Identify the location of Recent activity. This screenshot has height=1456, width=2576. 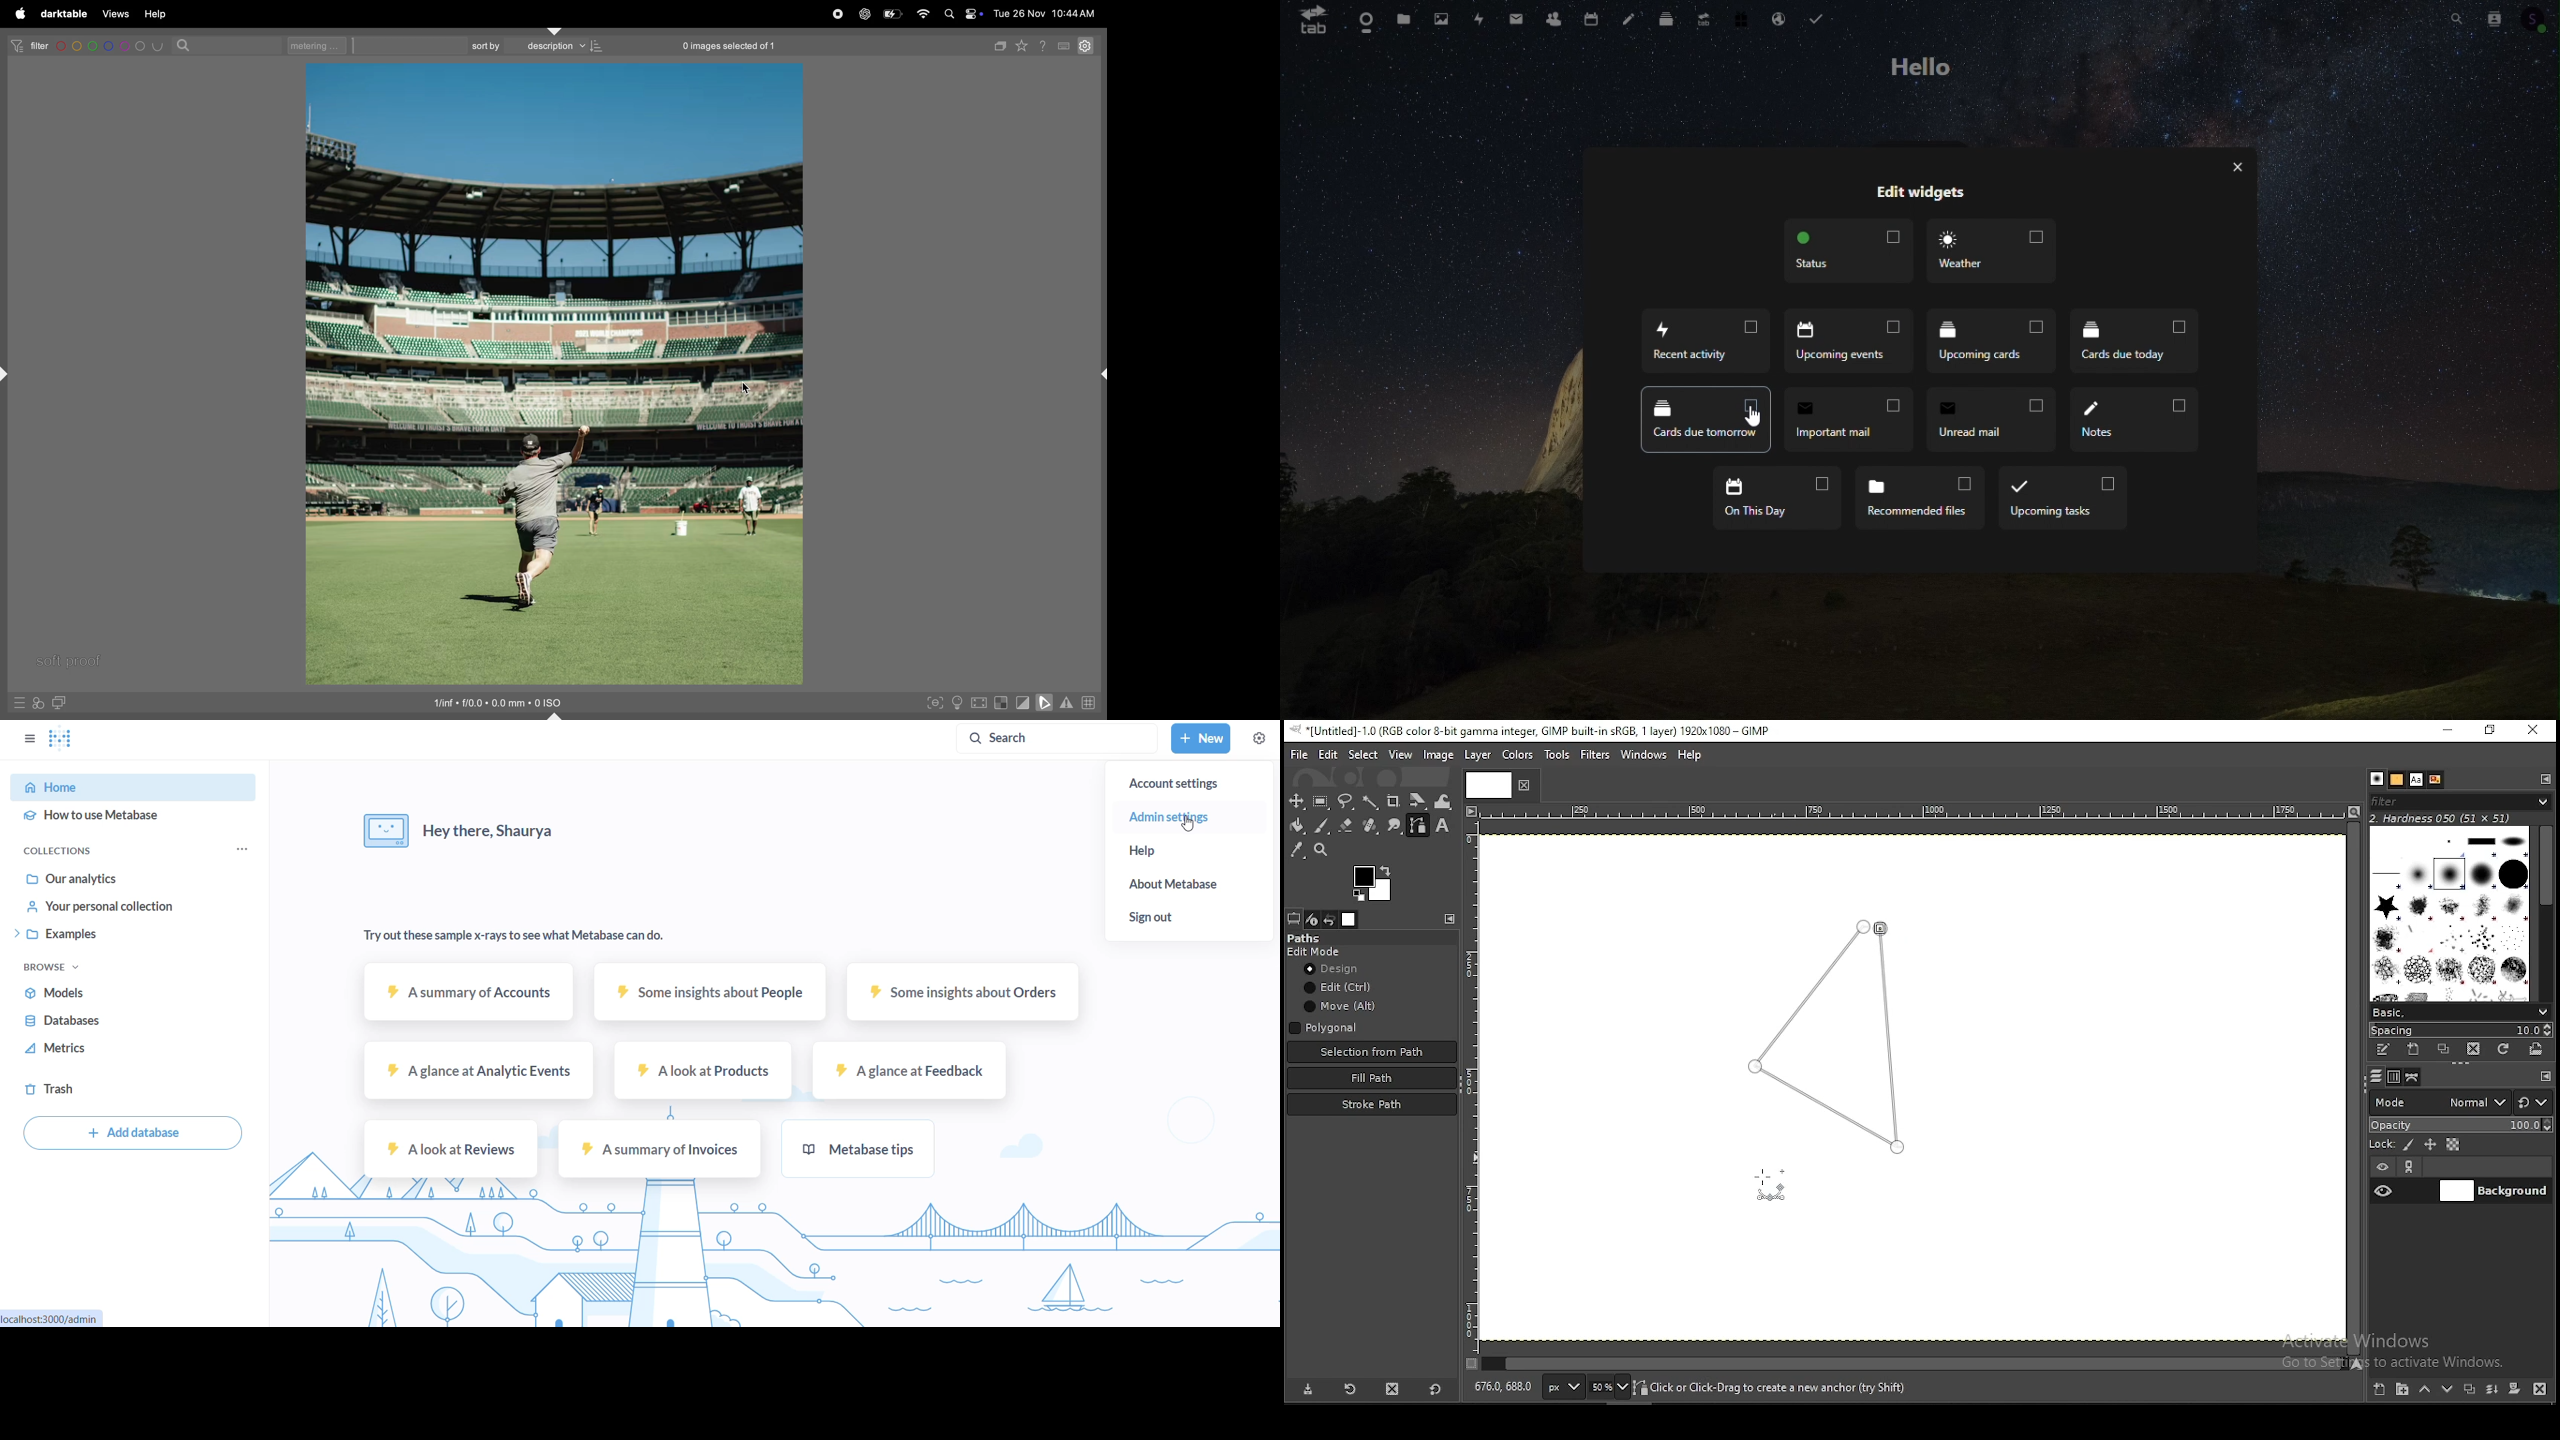
(1706, 341).